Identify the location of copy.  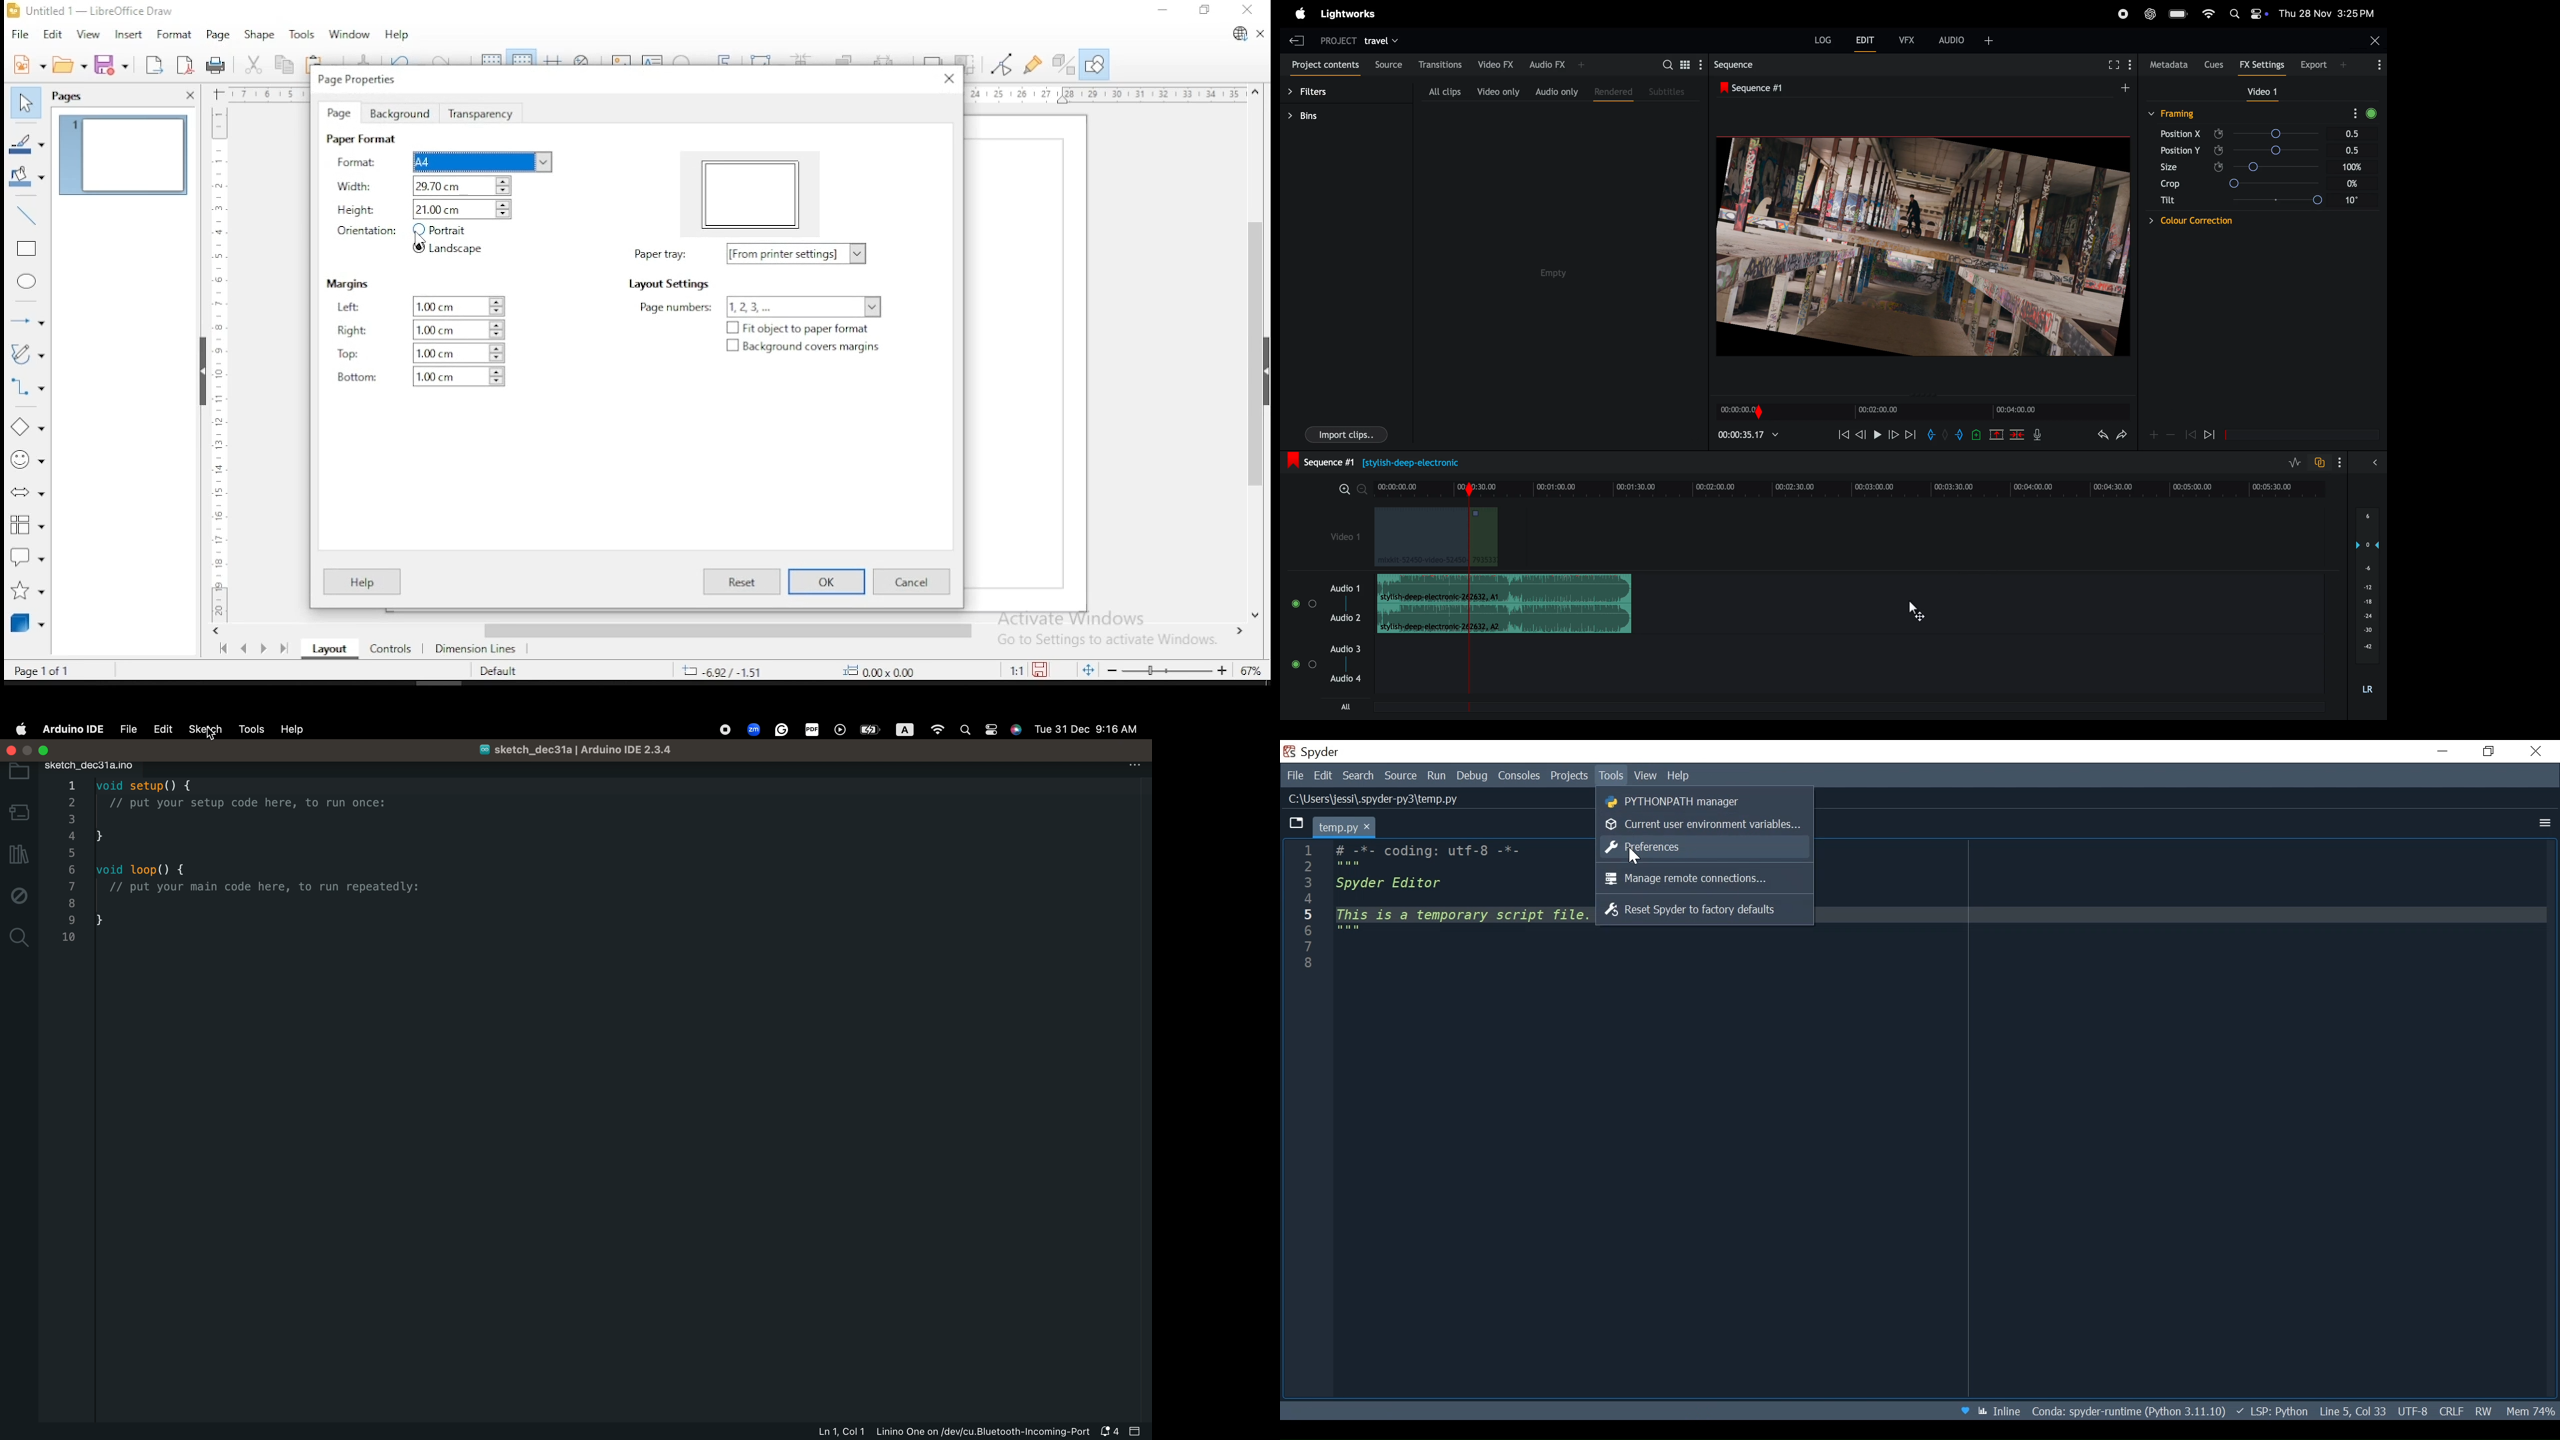
(282, 67).